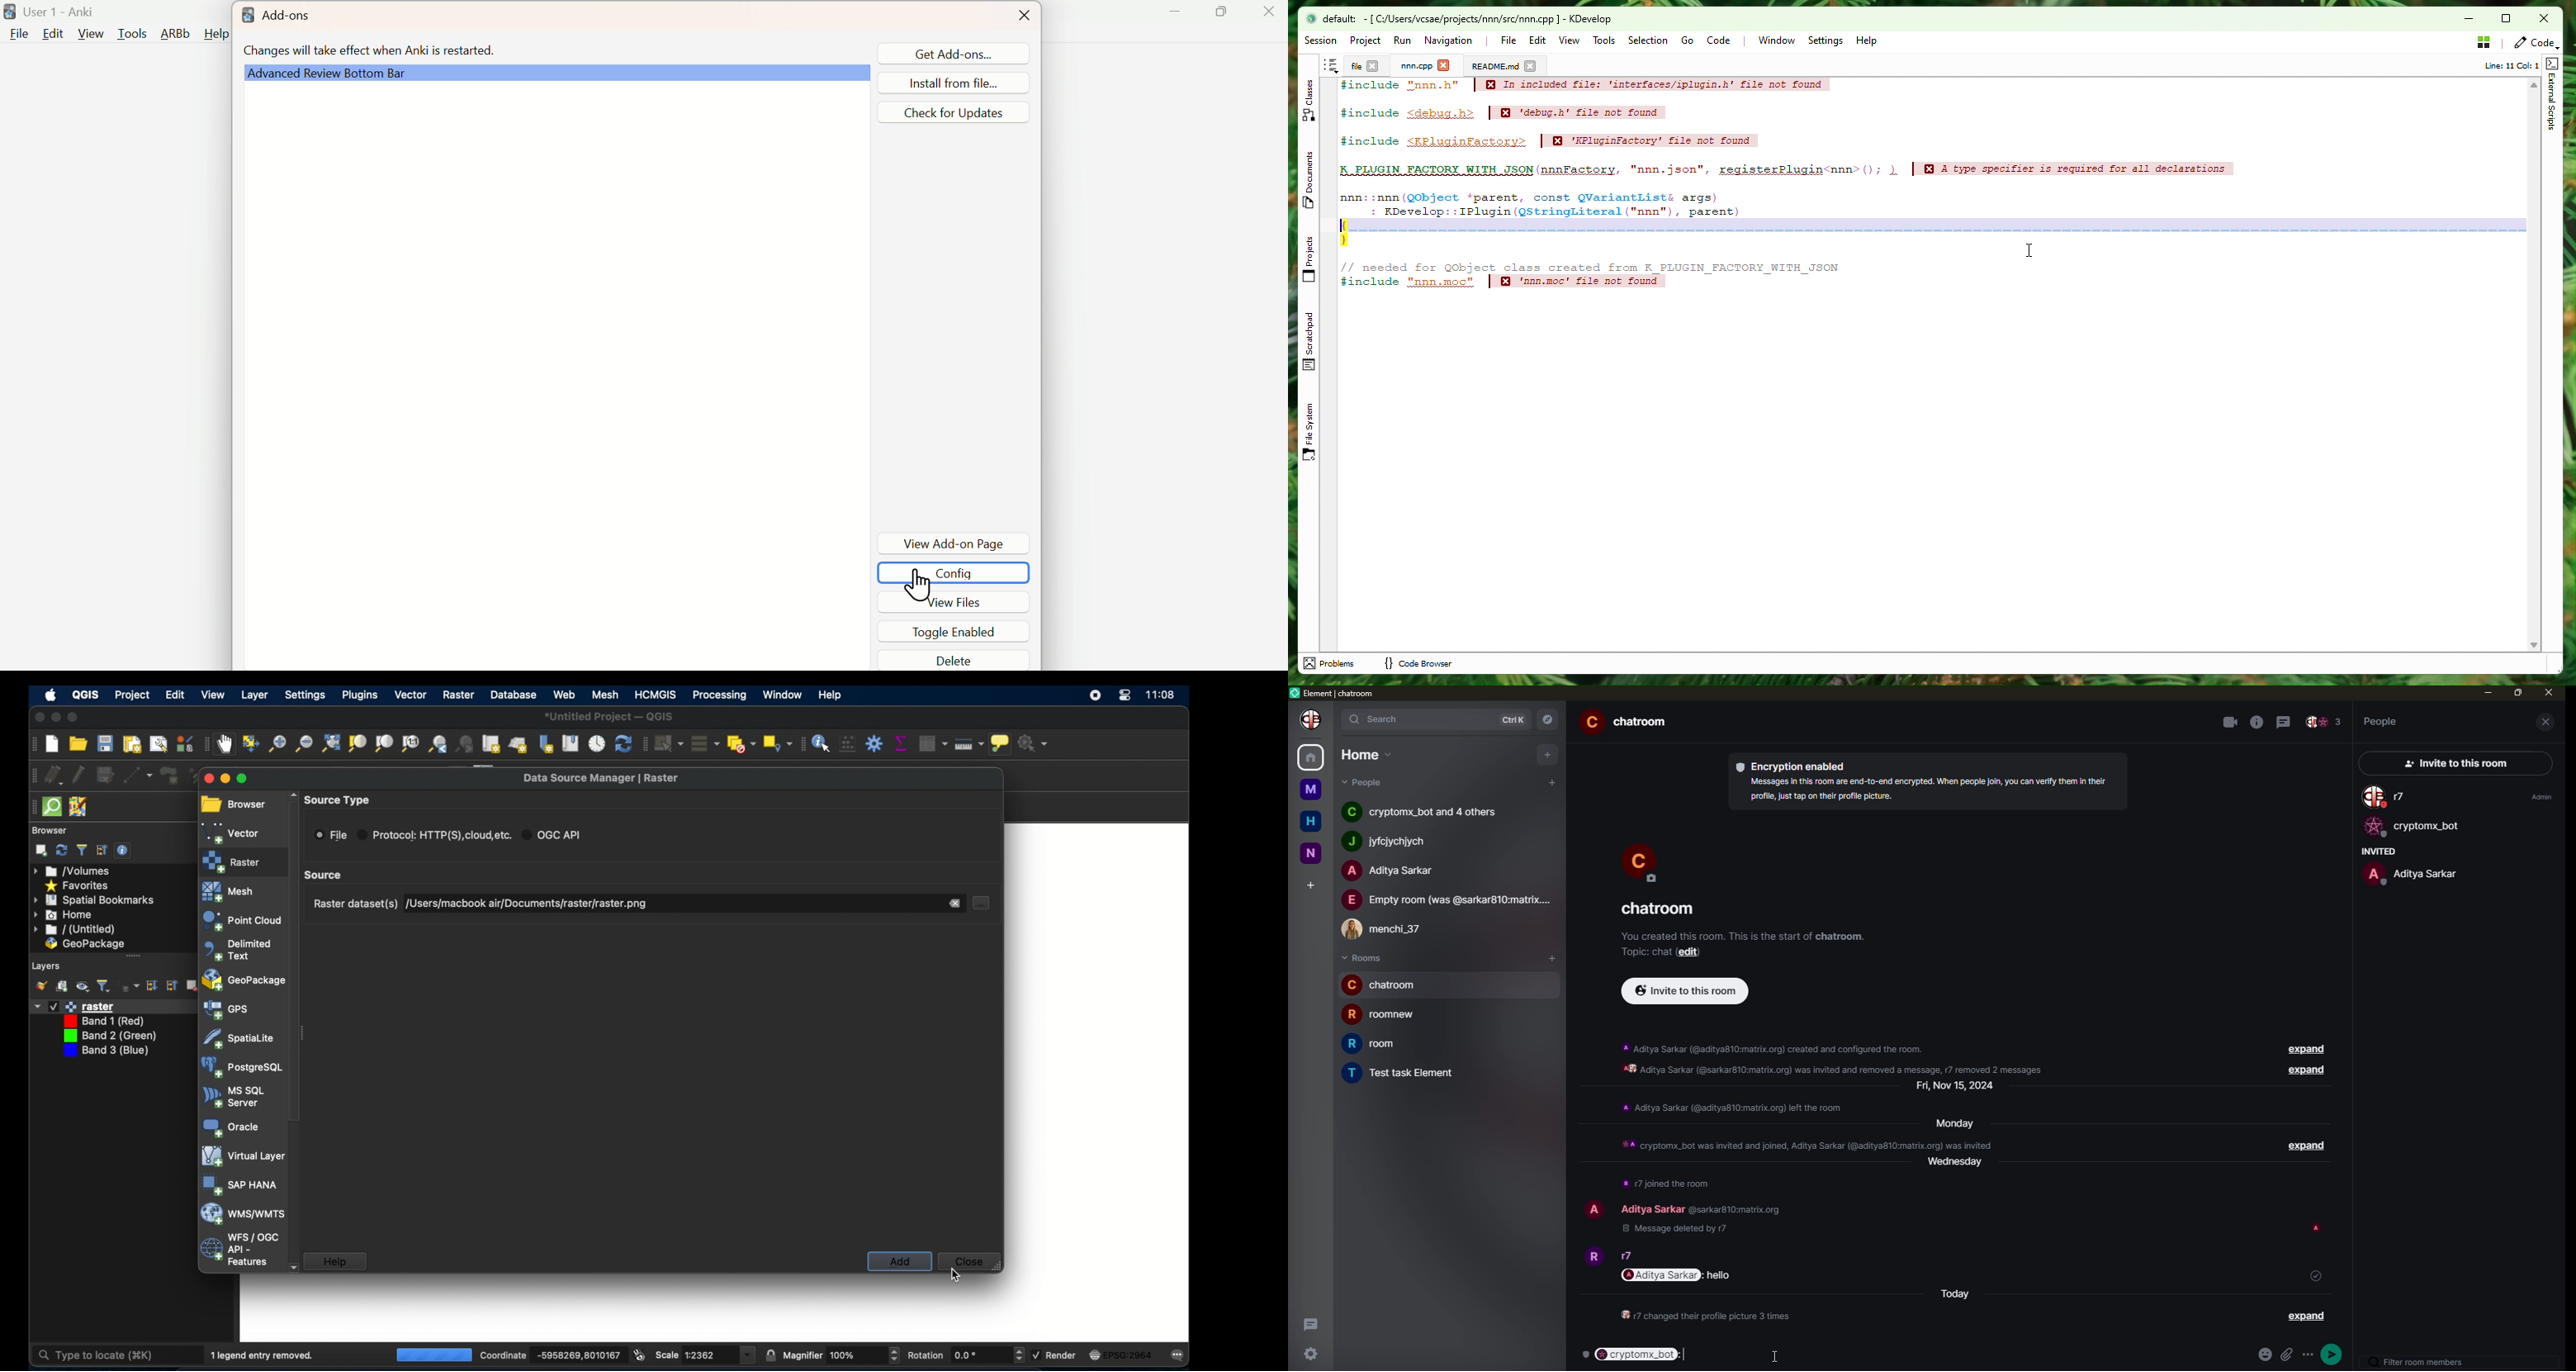 The image size is (2576, 1372). What do you see at coordinates (134, 955) in the screenshot?
I see `drag handle` at bounding box center [134, 955].